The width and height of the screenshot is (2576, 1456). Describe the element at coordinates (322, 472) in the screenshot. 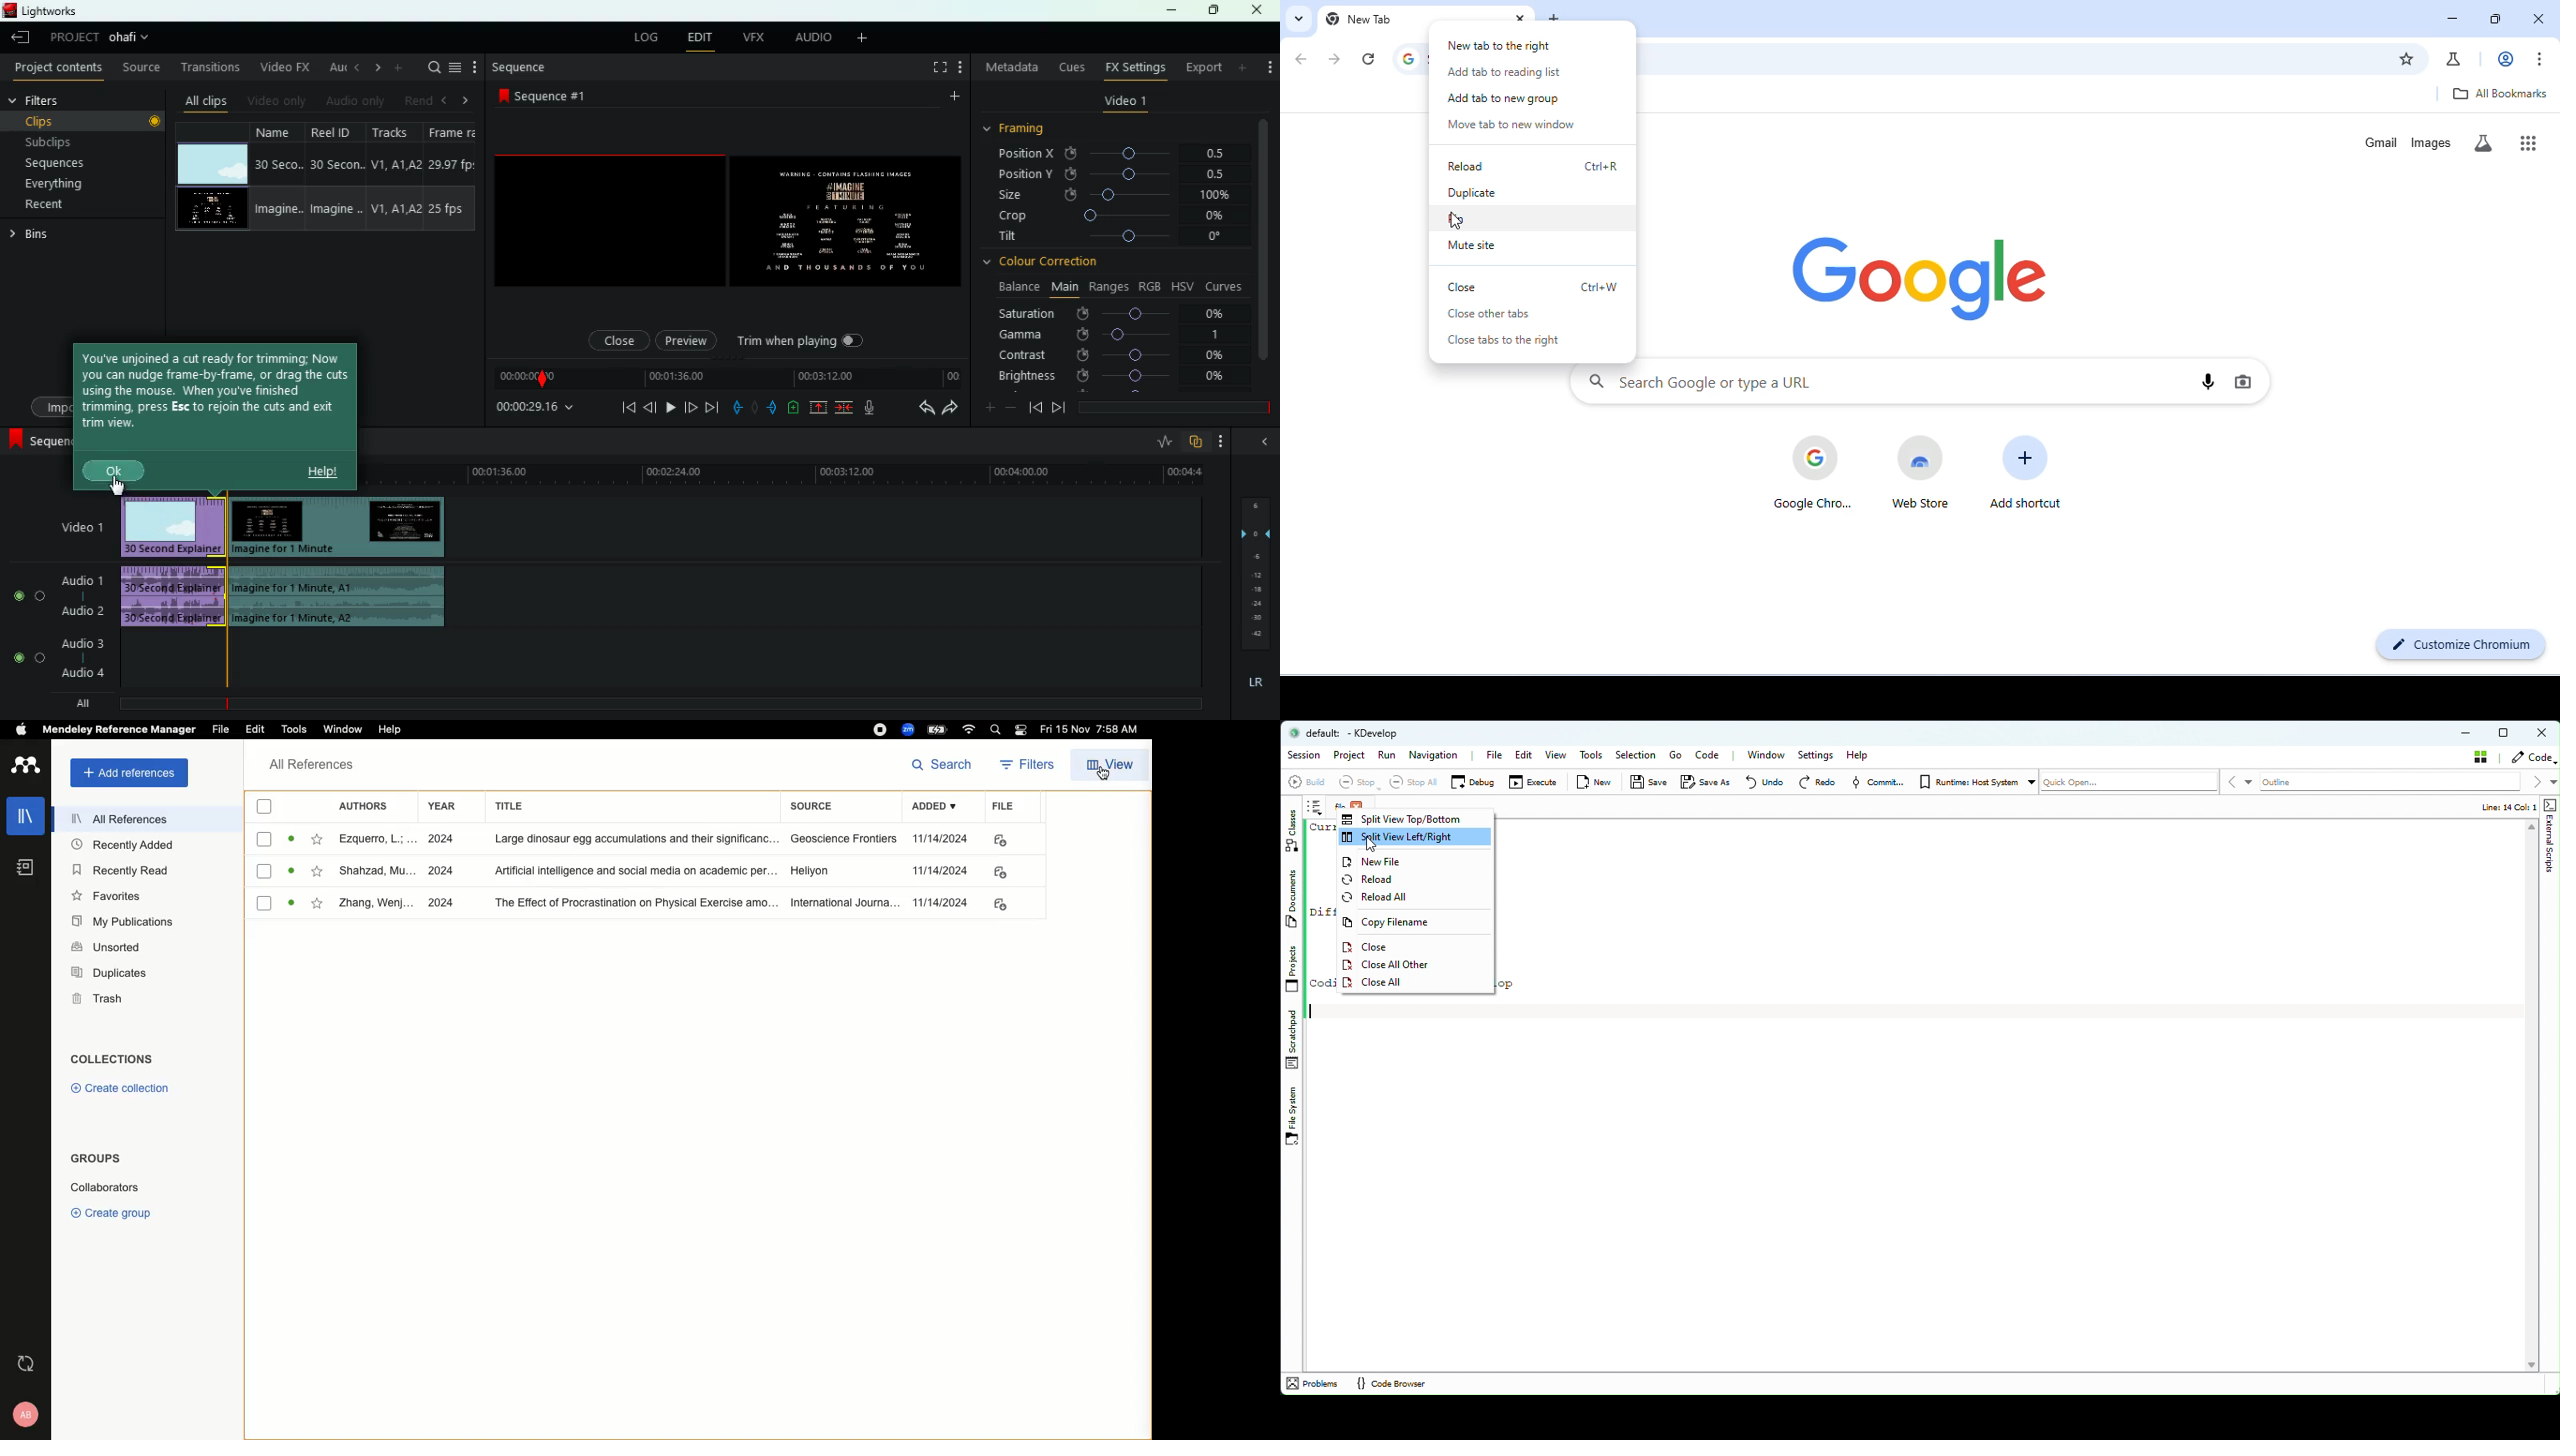

I see `help` at that location.